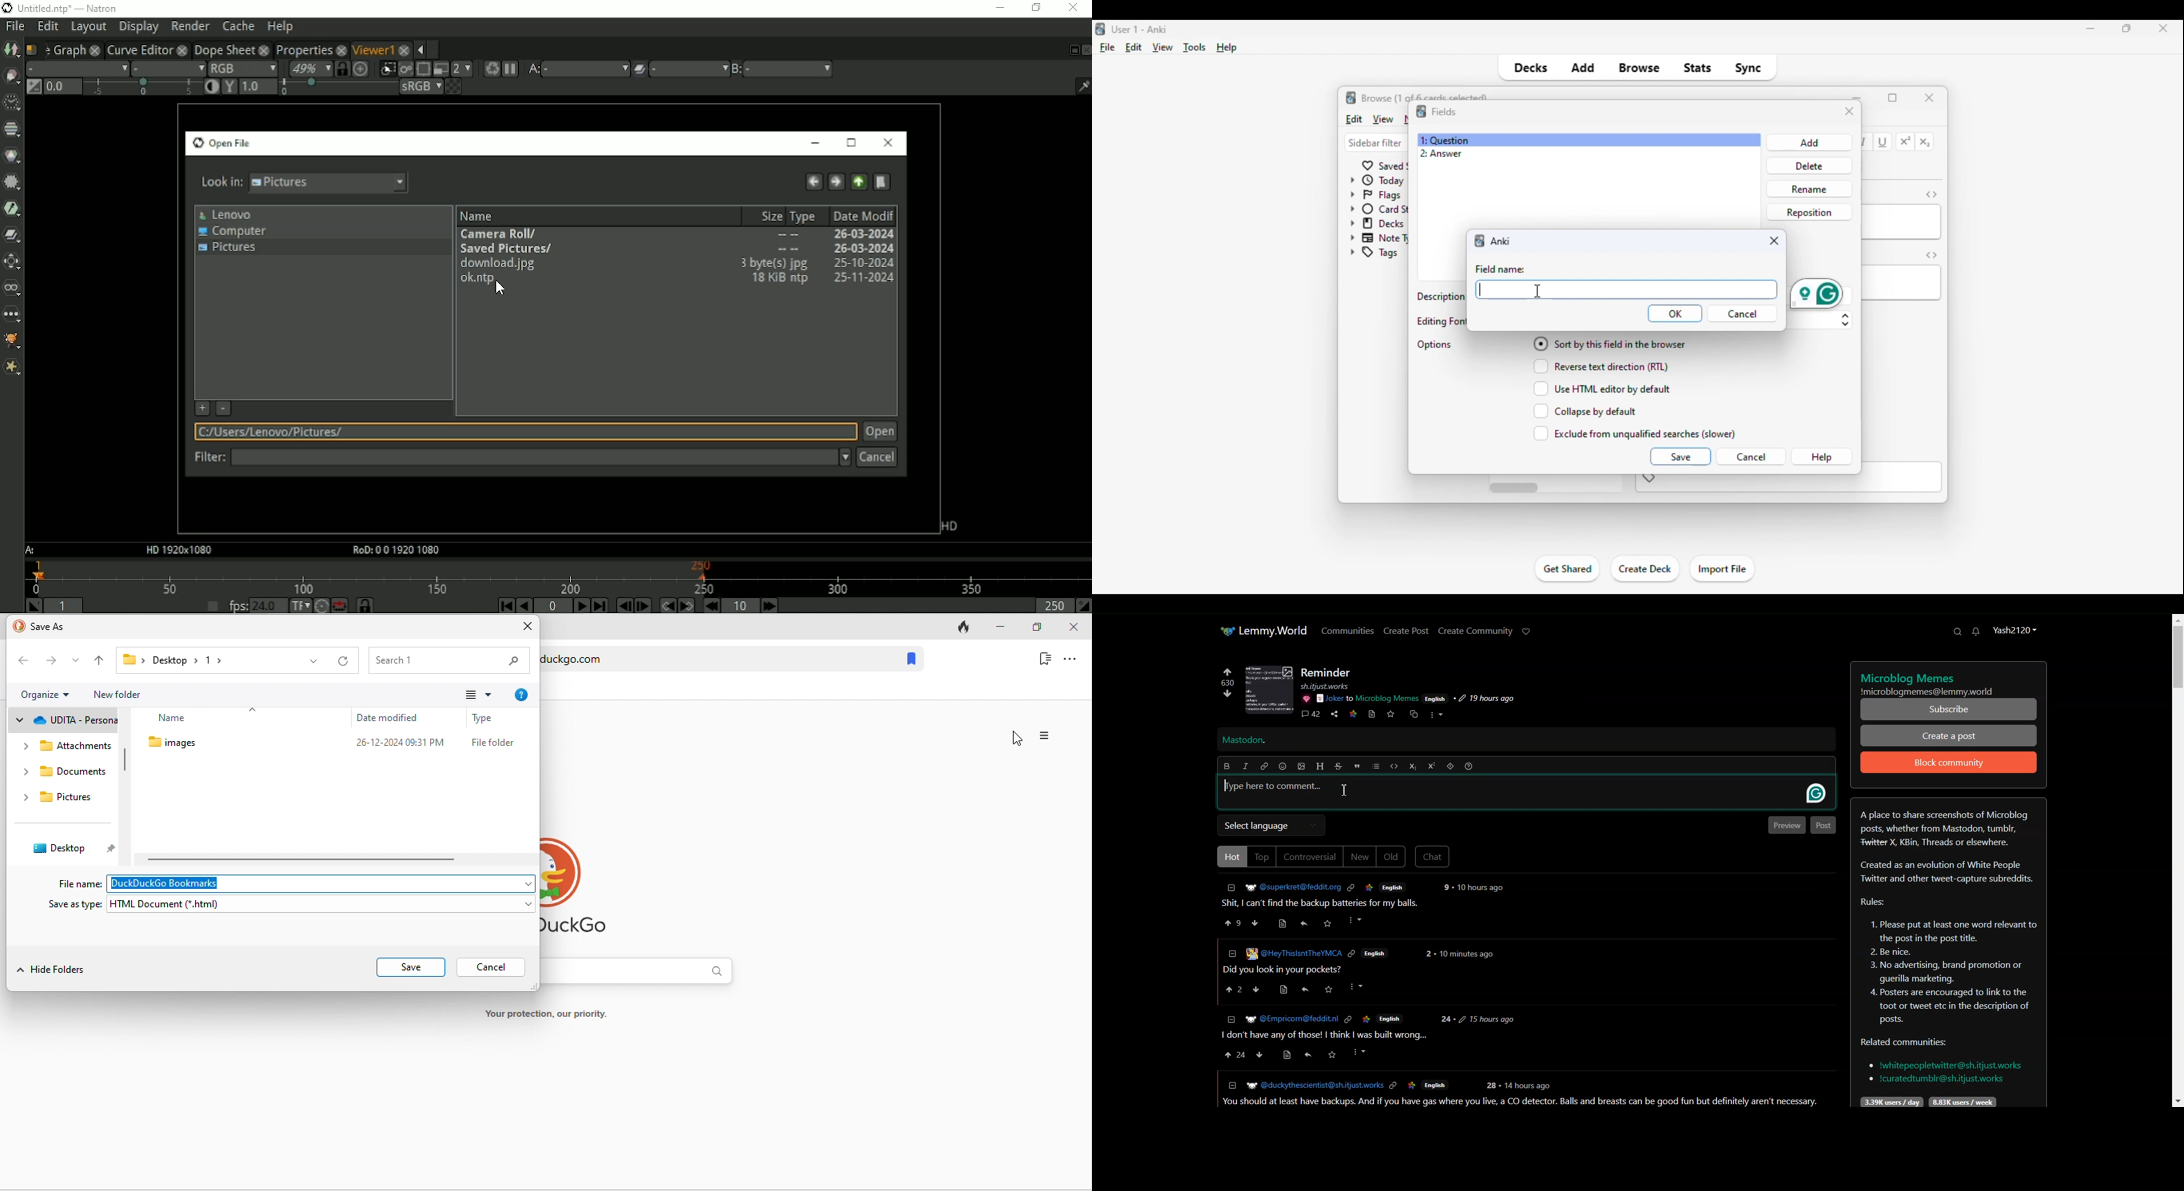 Image resolution: width=2184 pixels, height=1204 pixels. What do you see at coordinates (1817, 293) in the screenshot?
I see `grammarly` at bounding box center [1817, 293].